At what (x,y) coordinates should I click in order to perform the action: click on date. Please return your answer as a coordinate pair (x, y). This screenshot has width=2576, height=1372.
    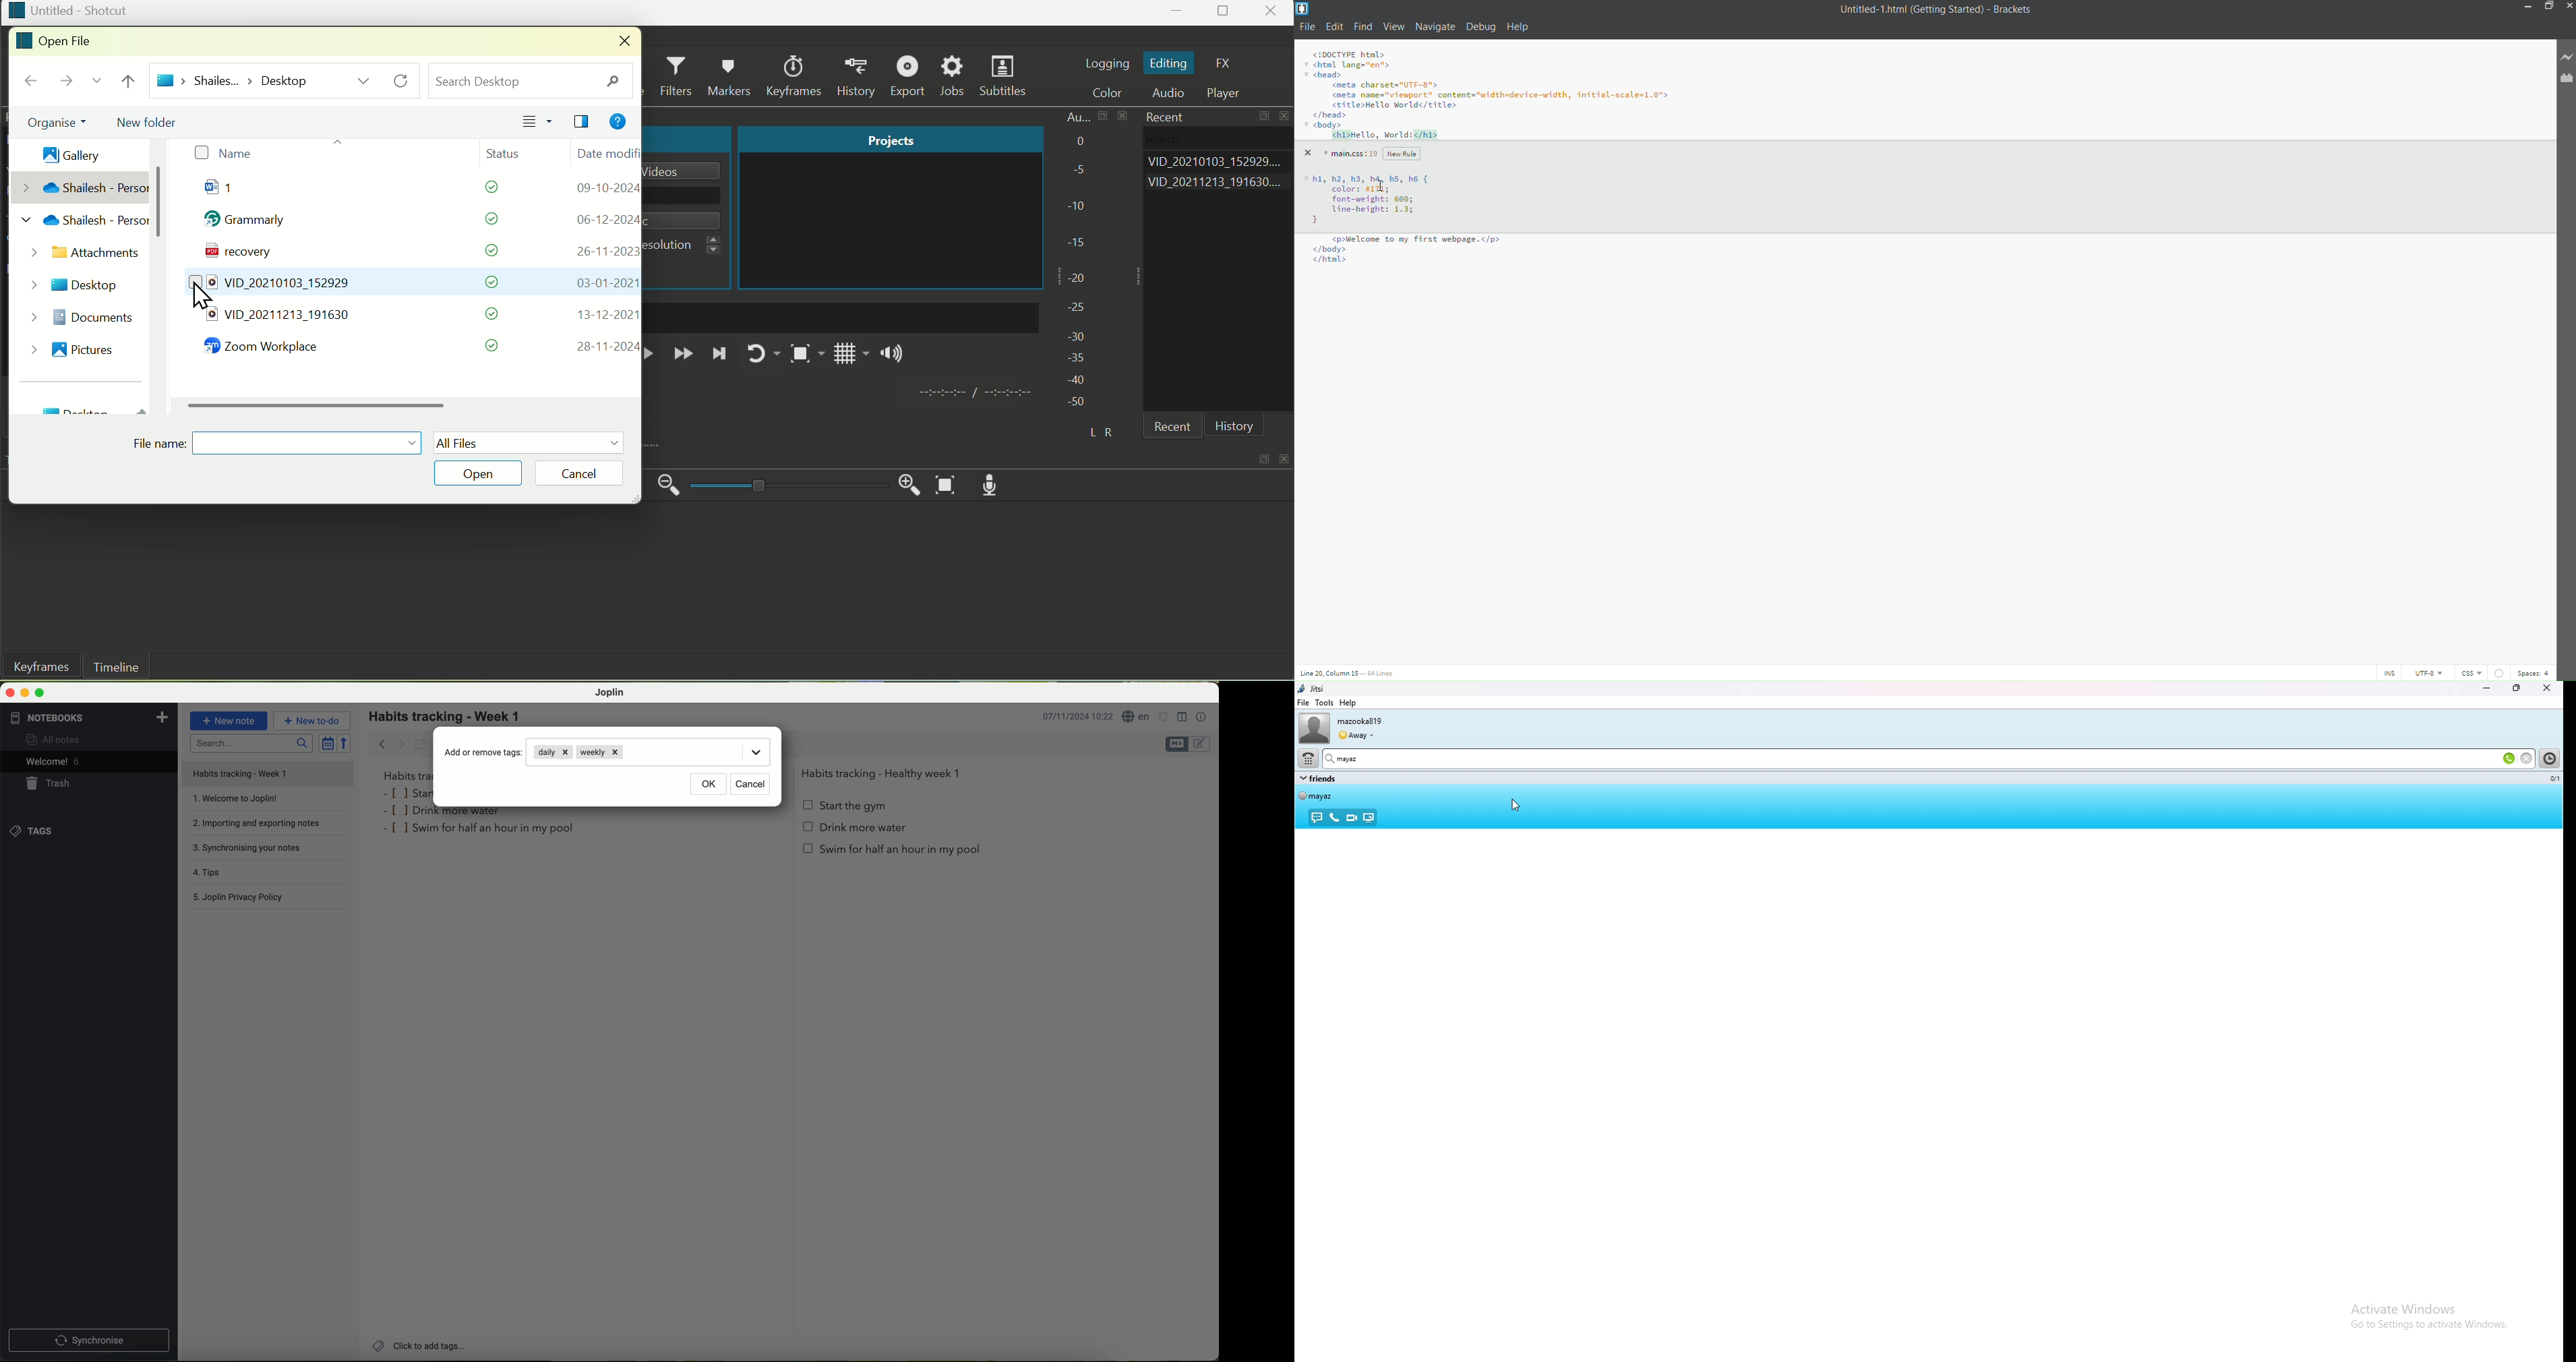
    Looking at the image, I should click on (602, 251).